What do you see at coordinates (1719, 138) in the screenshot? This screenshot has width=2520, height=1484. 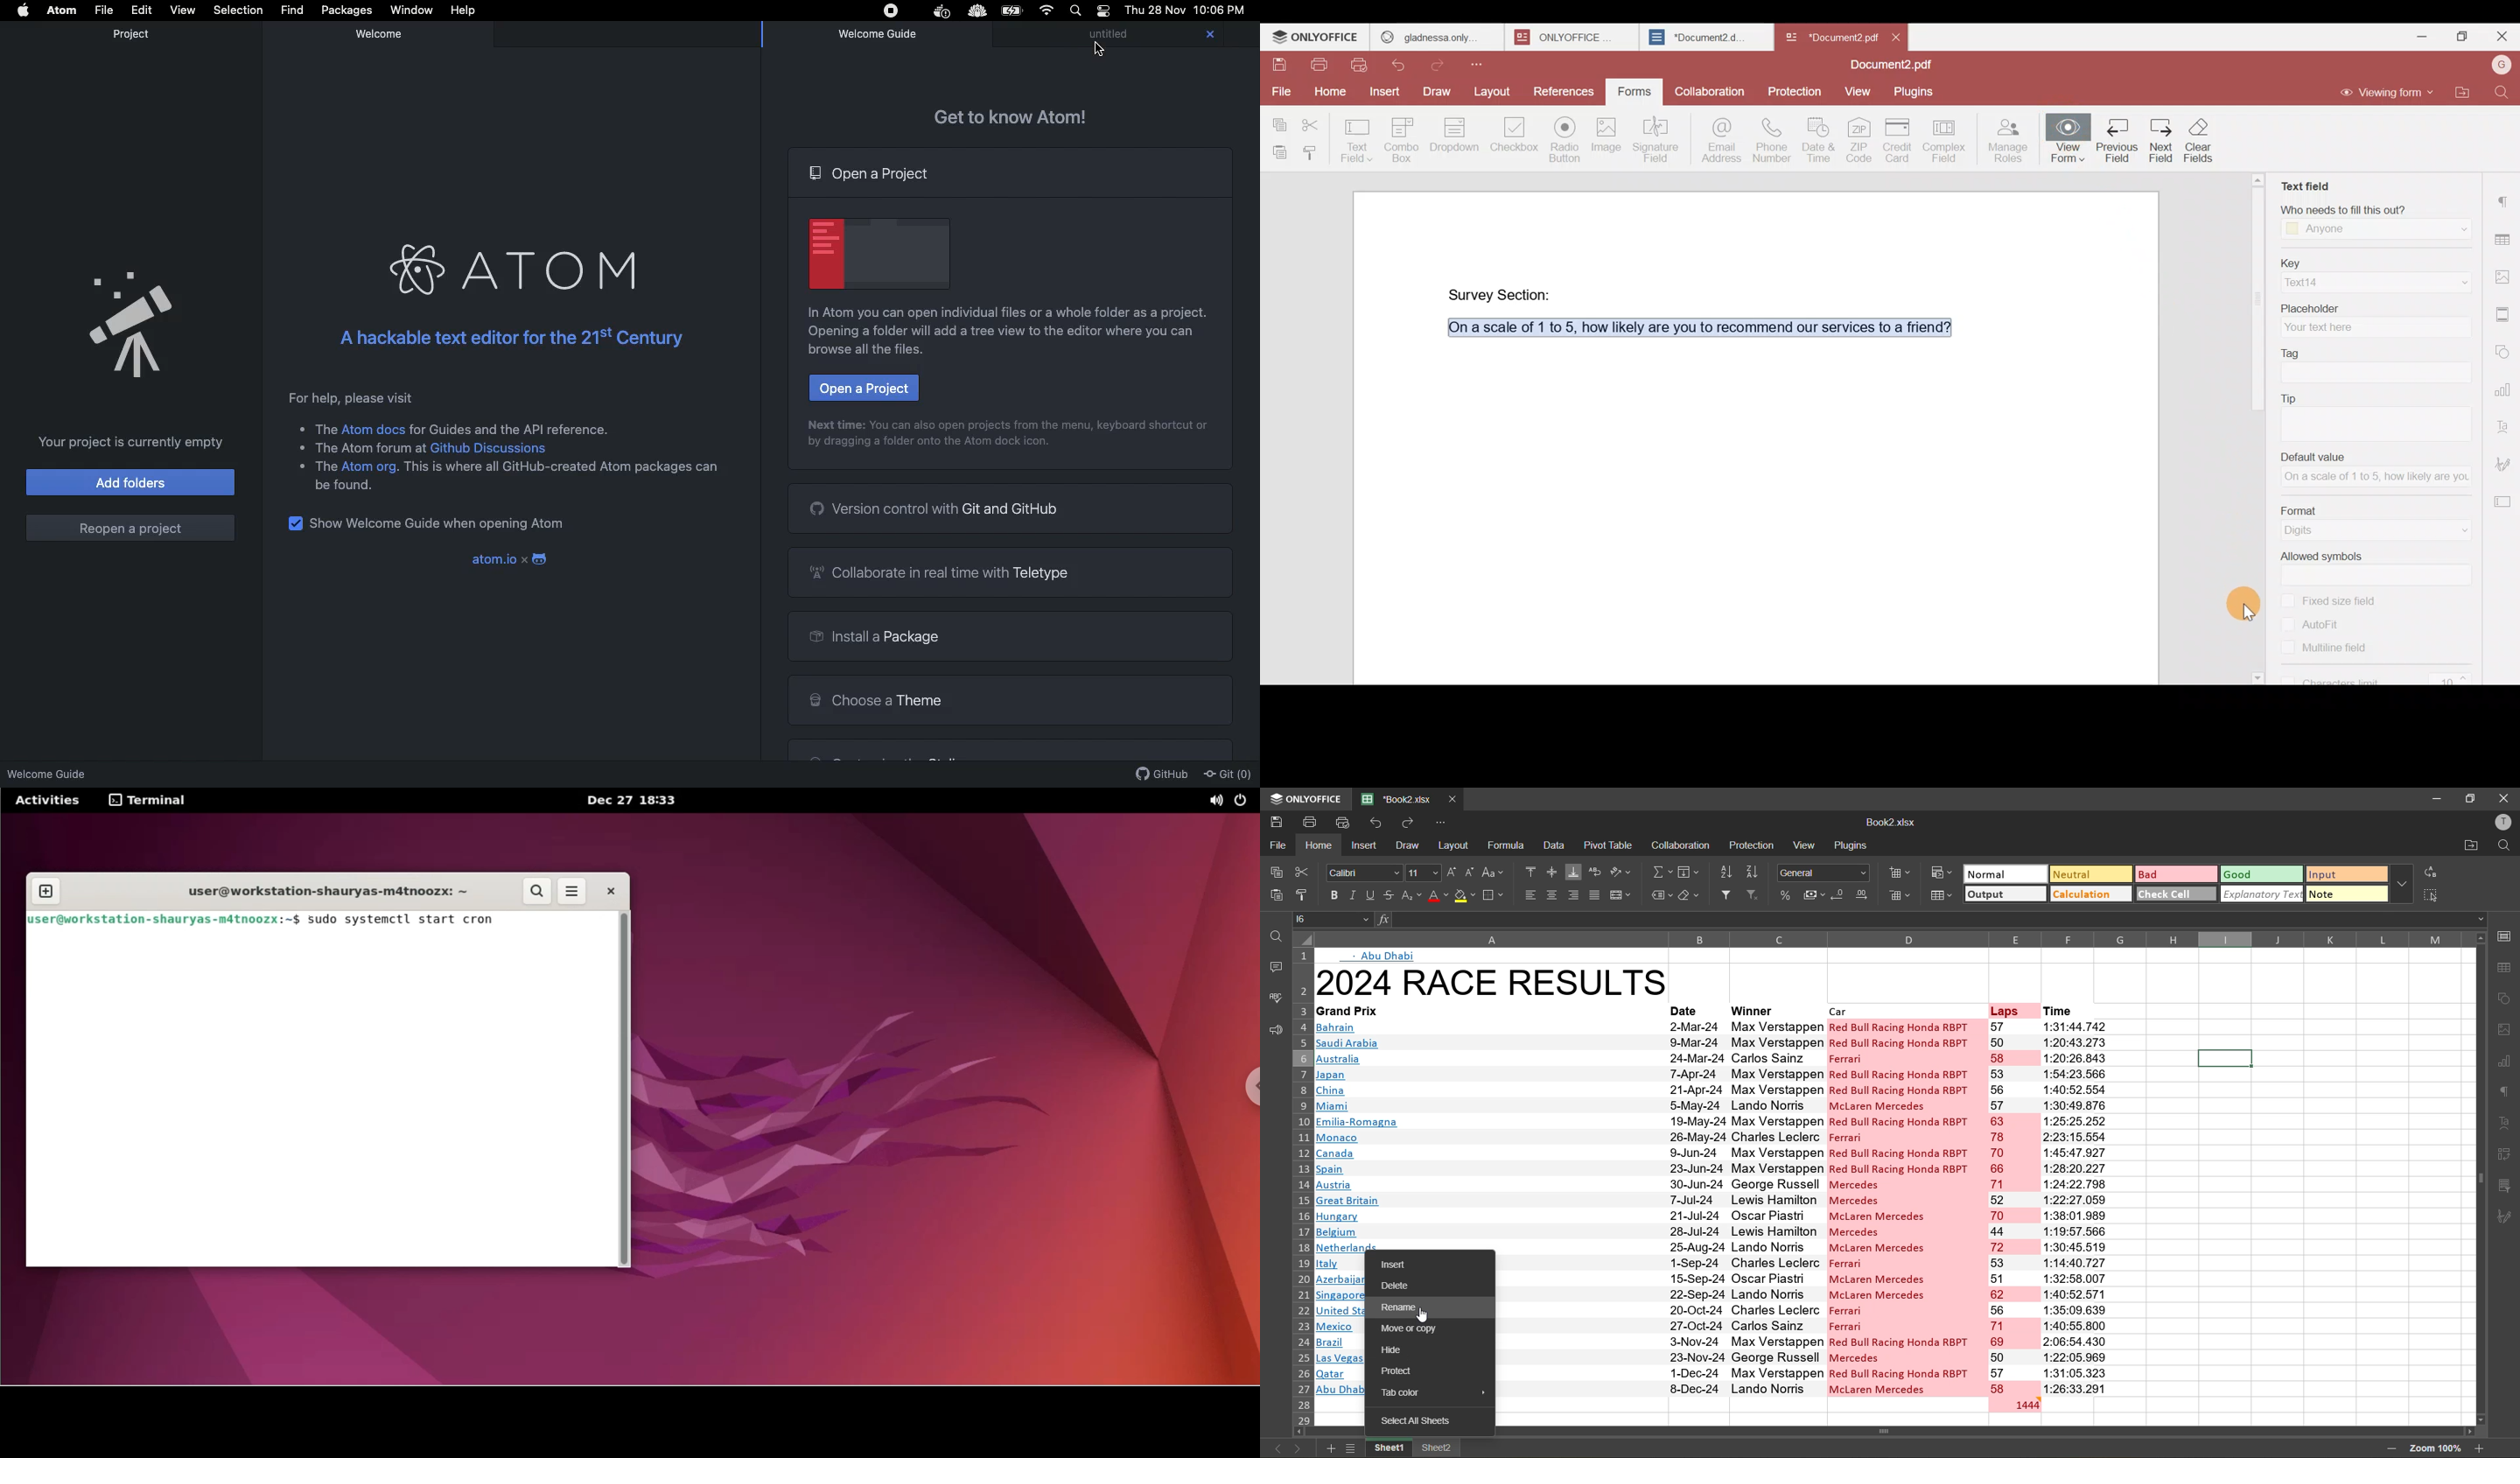 I see `Email address` at bounding box center [1719, 138].